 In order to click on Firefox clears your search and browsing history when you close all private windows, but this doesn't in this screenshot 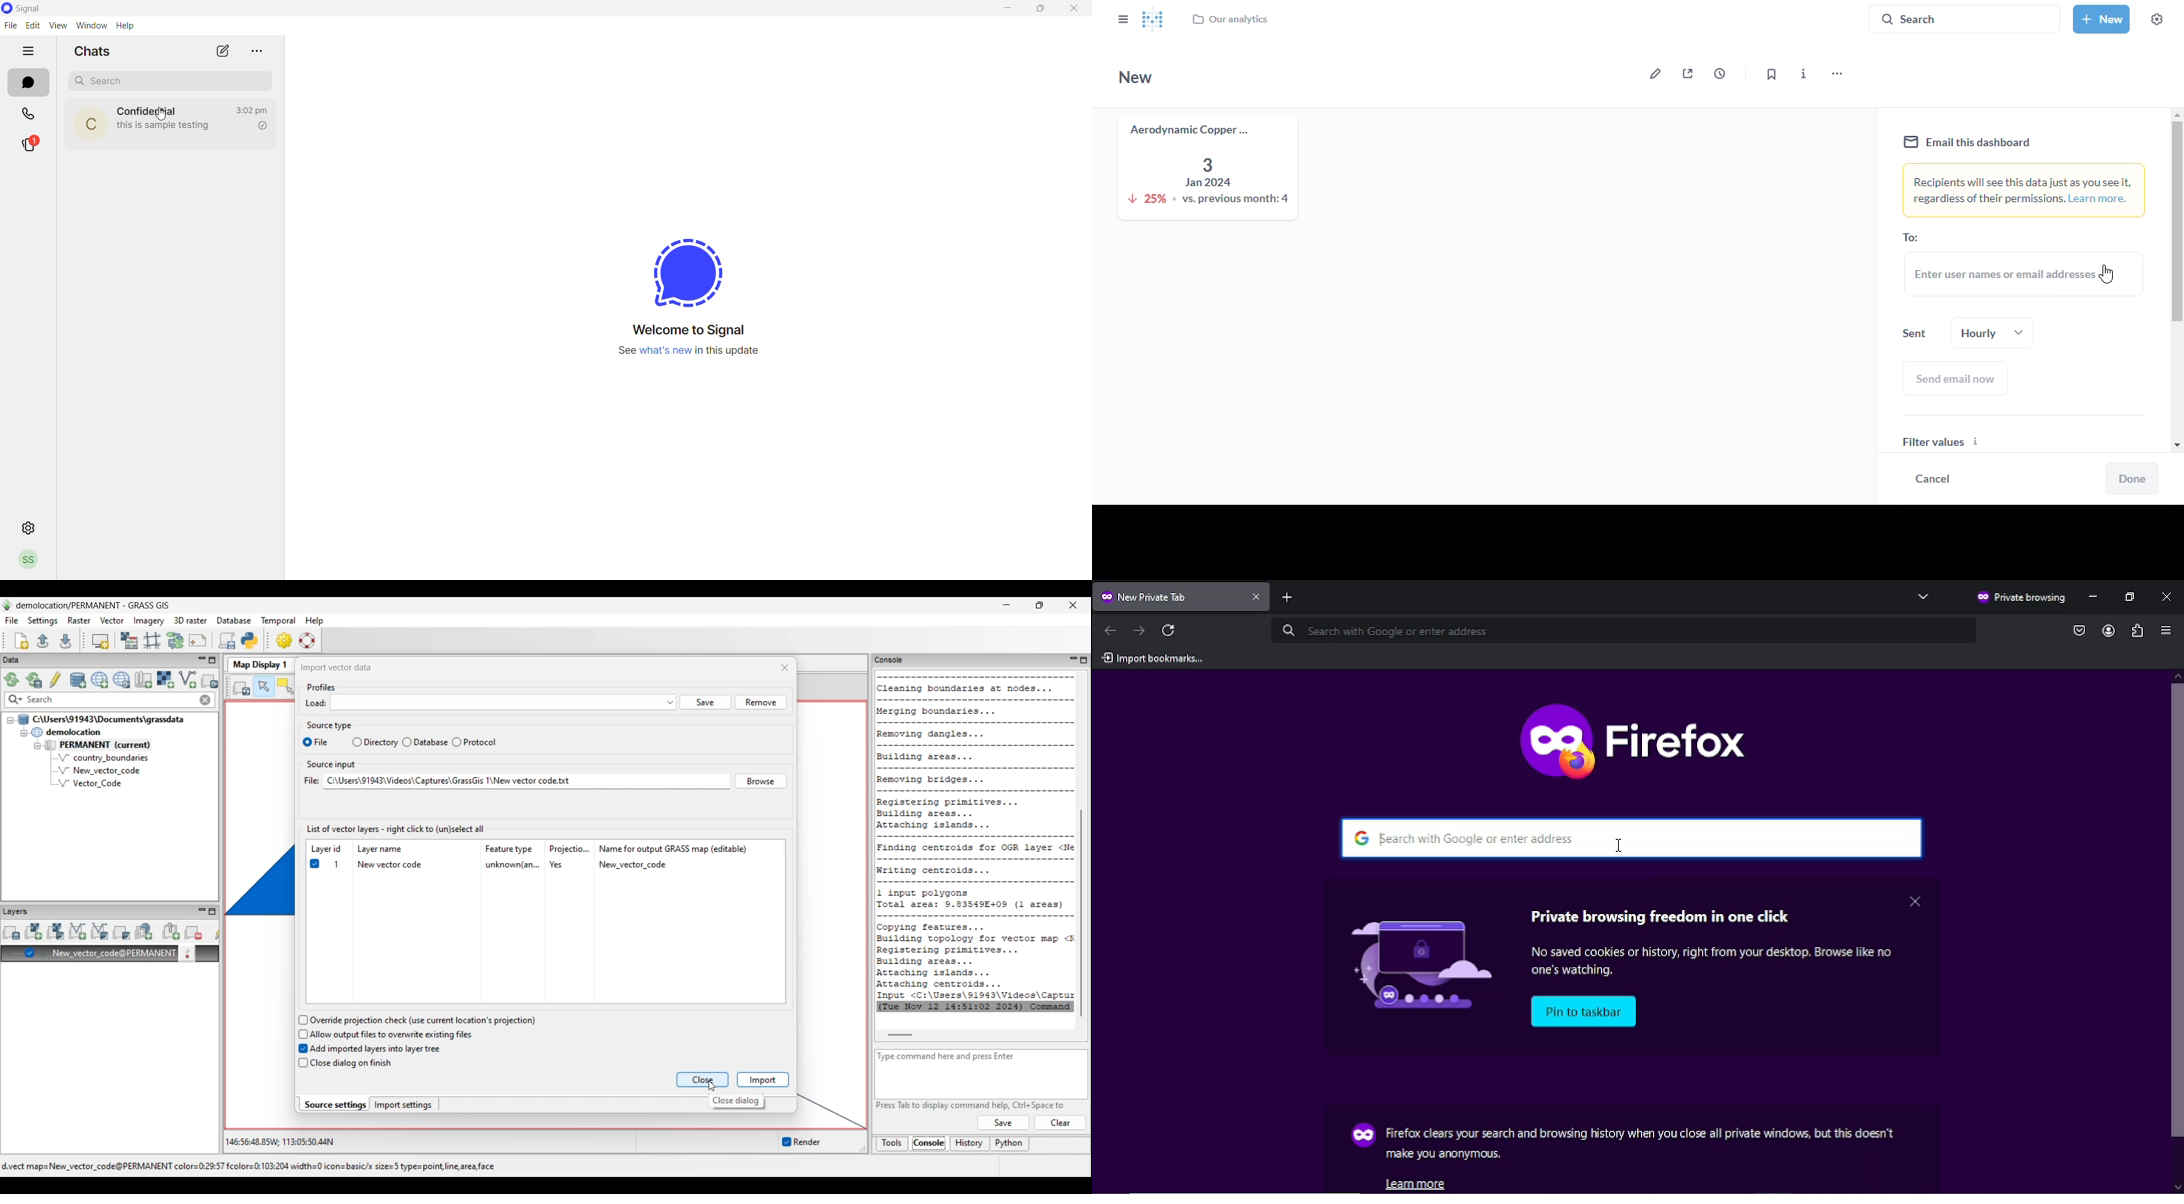, I will do `click(1641, 1133)`.